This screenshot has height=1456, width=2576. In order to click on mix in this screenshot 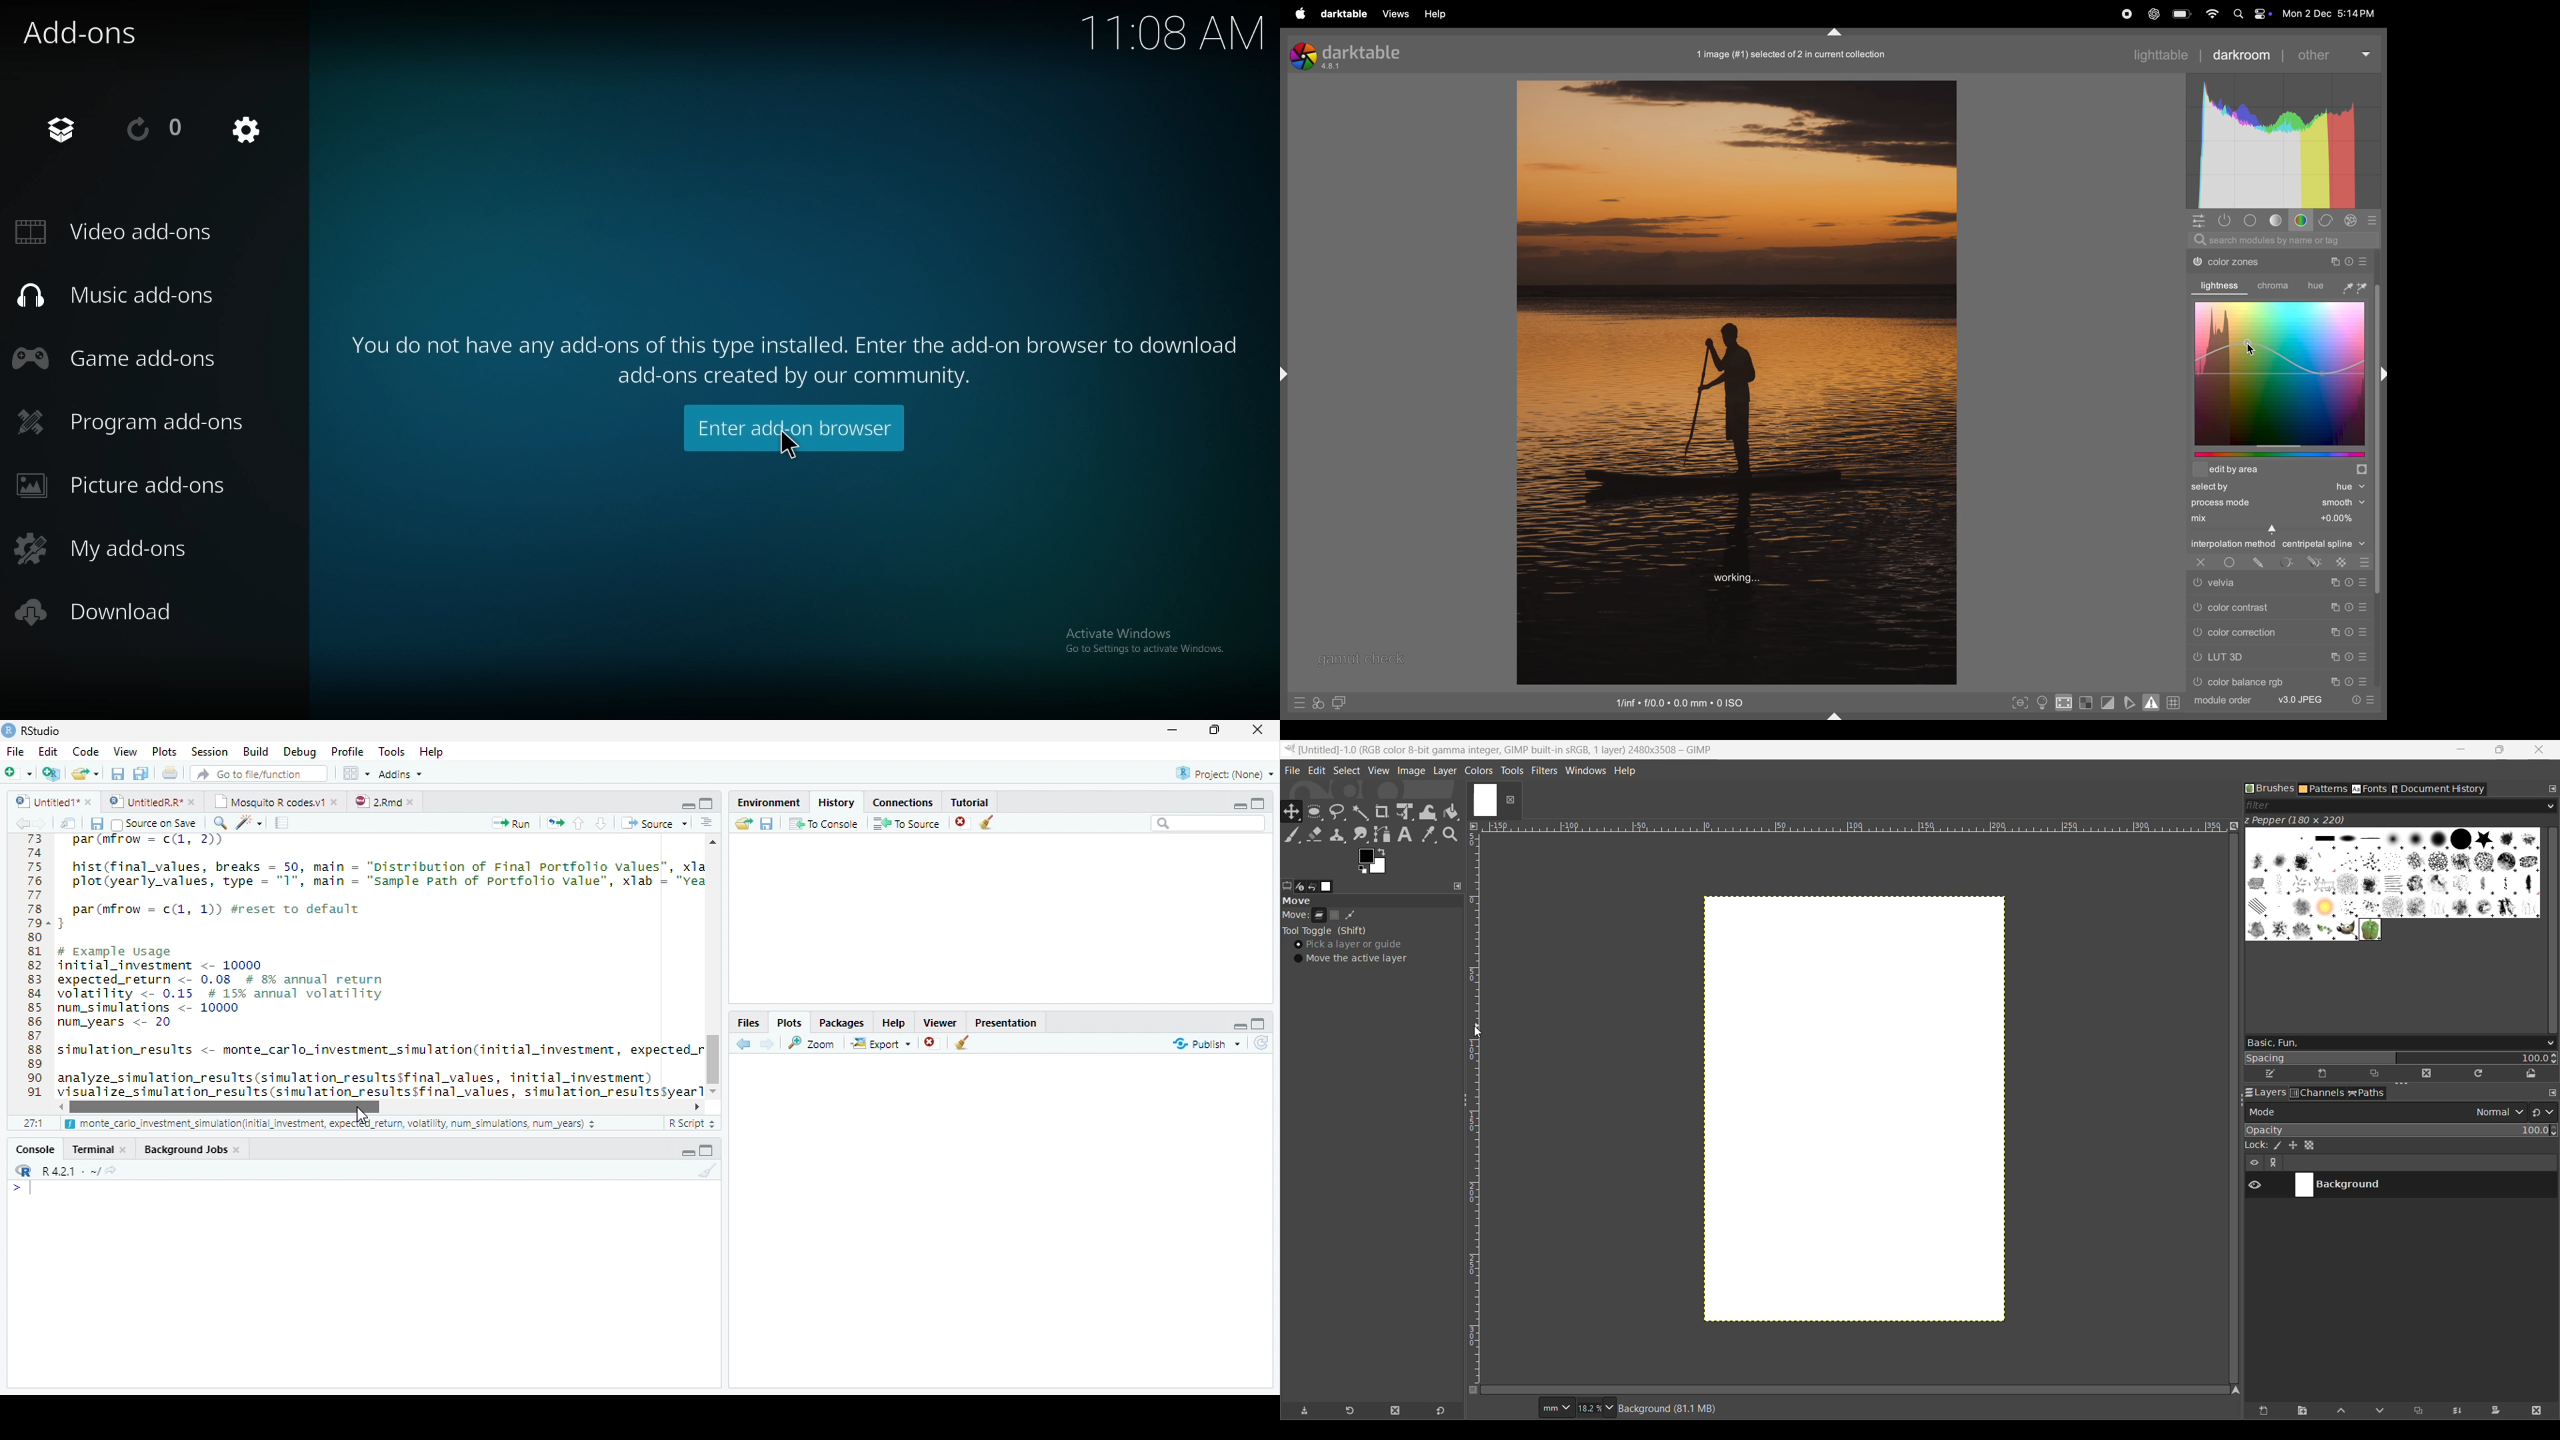, I will do `click(2275, 517)`.